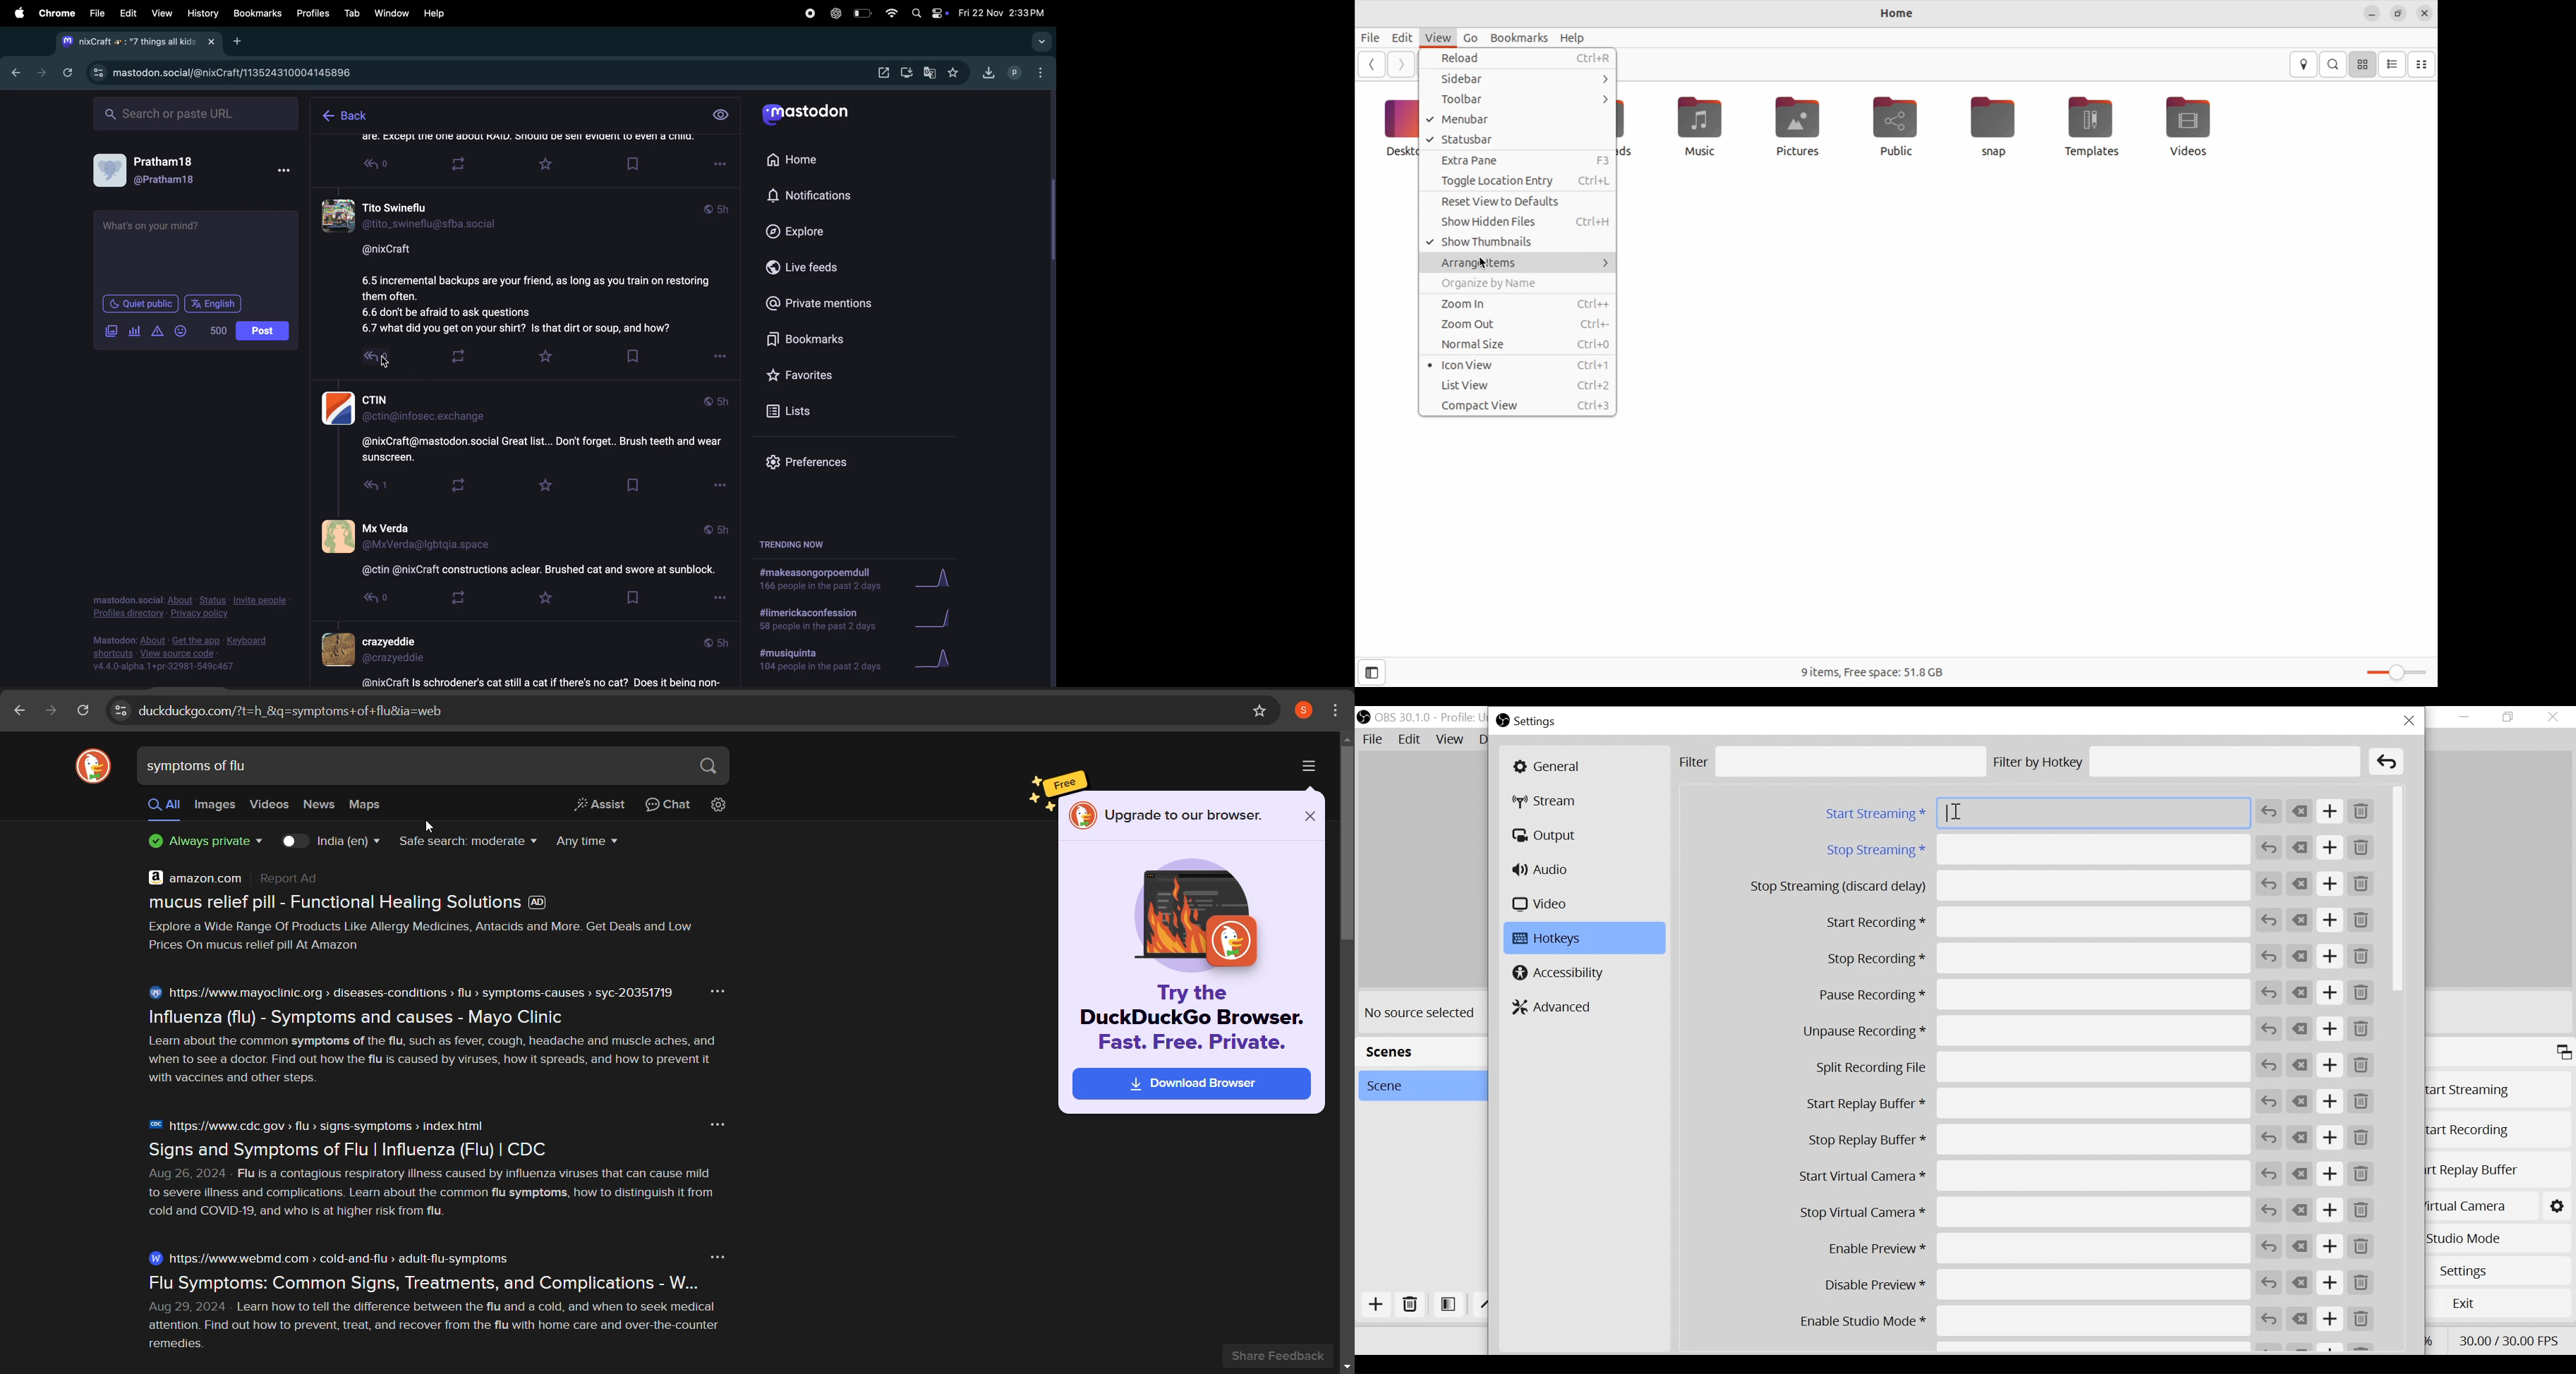 The height and width of the screenshot is (1400, 2576). What do you see at coordinates (1364, 717) in the screenshot?
I see `OBS Studio Desktop Icon` at bounding box center [1364, 717].